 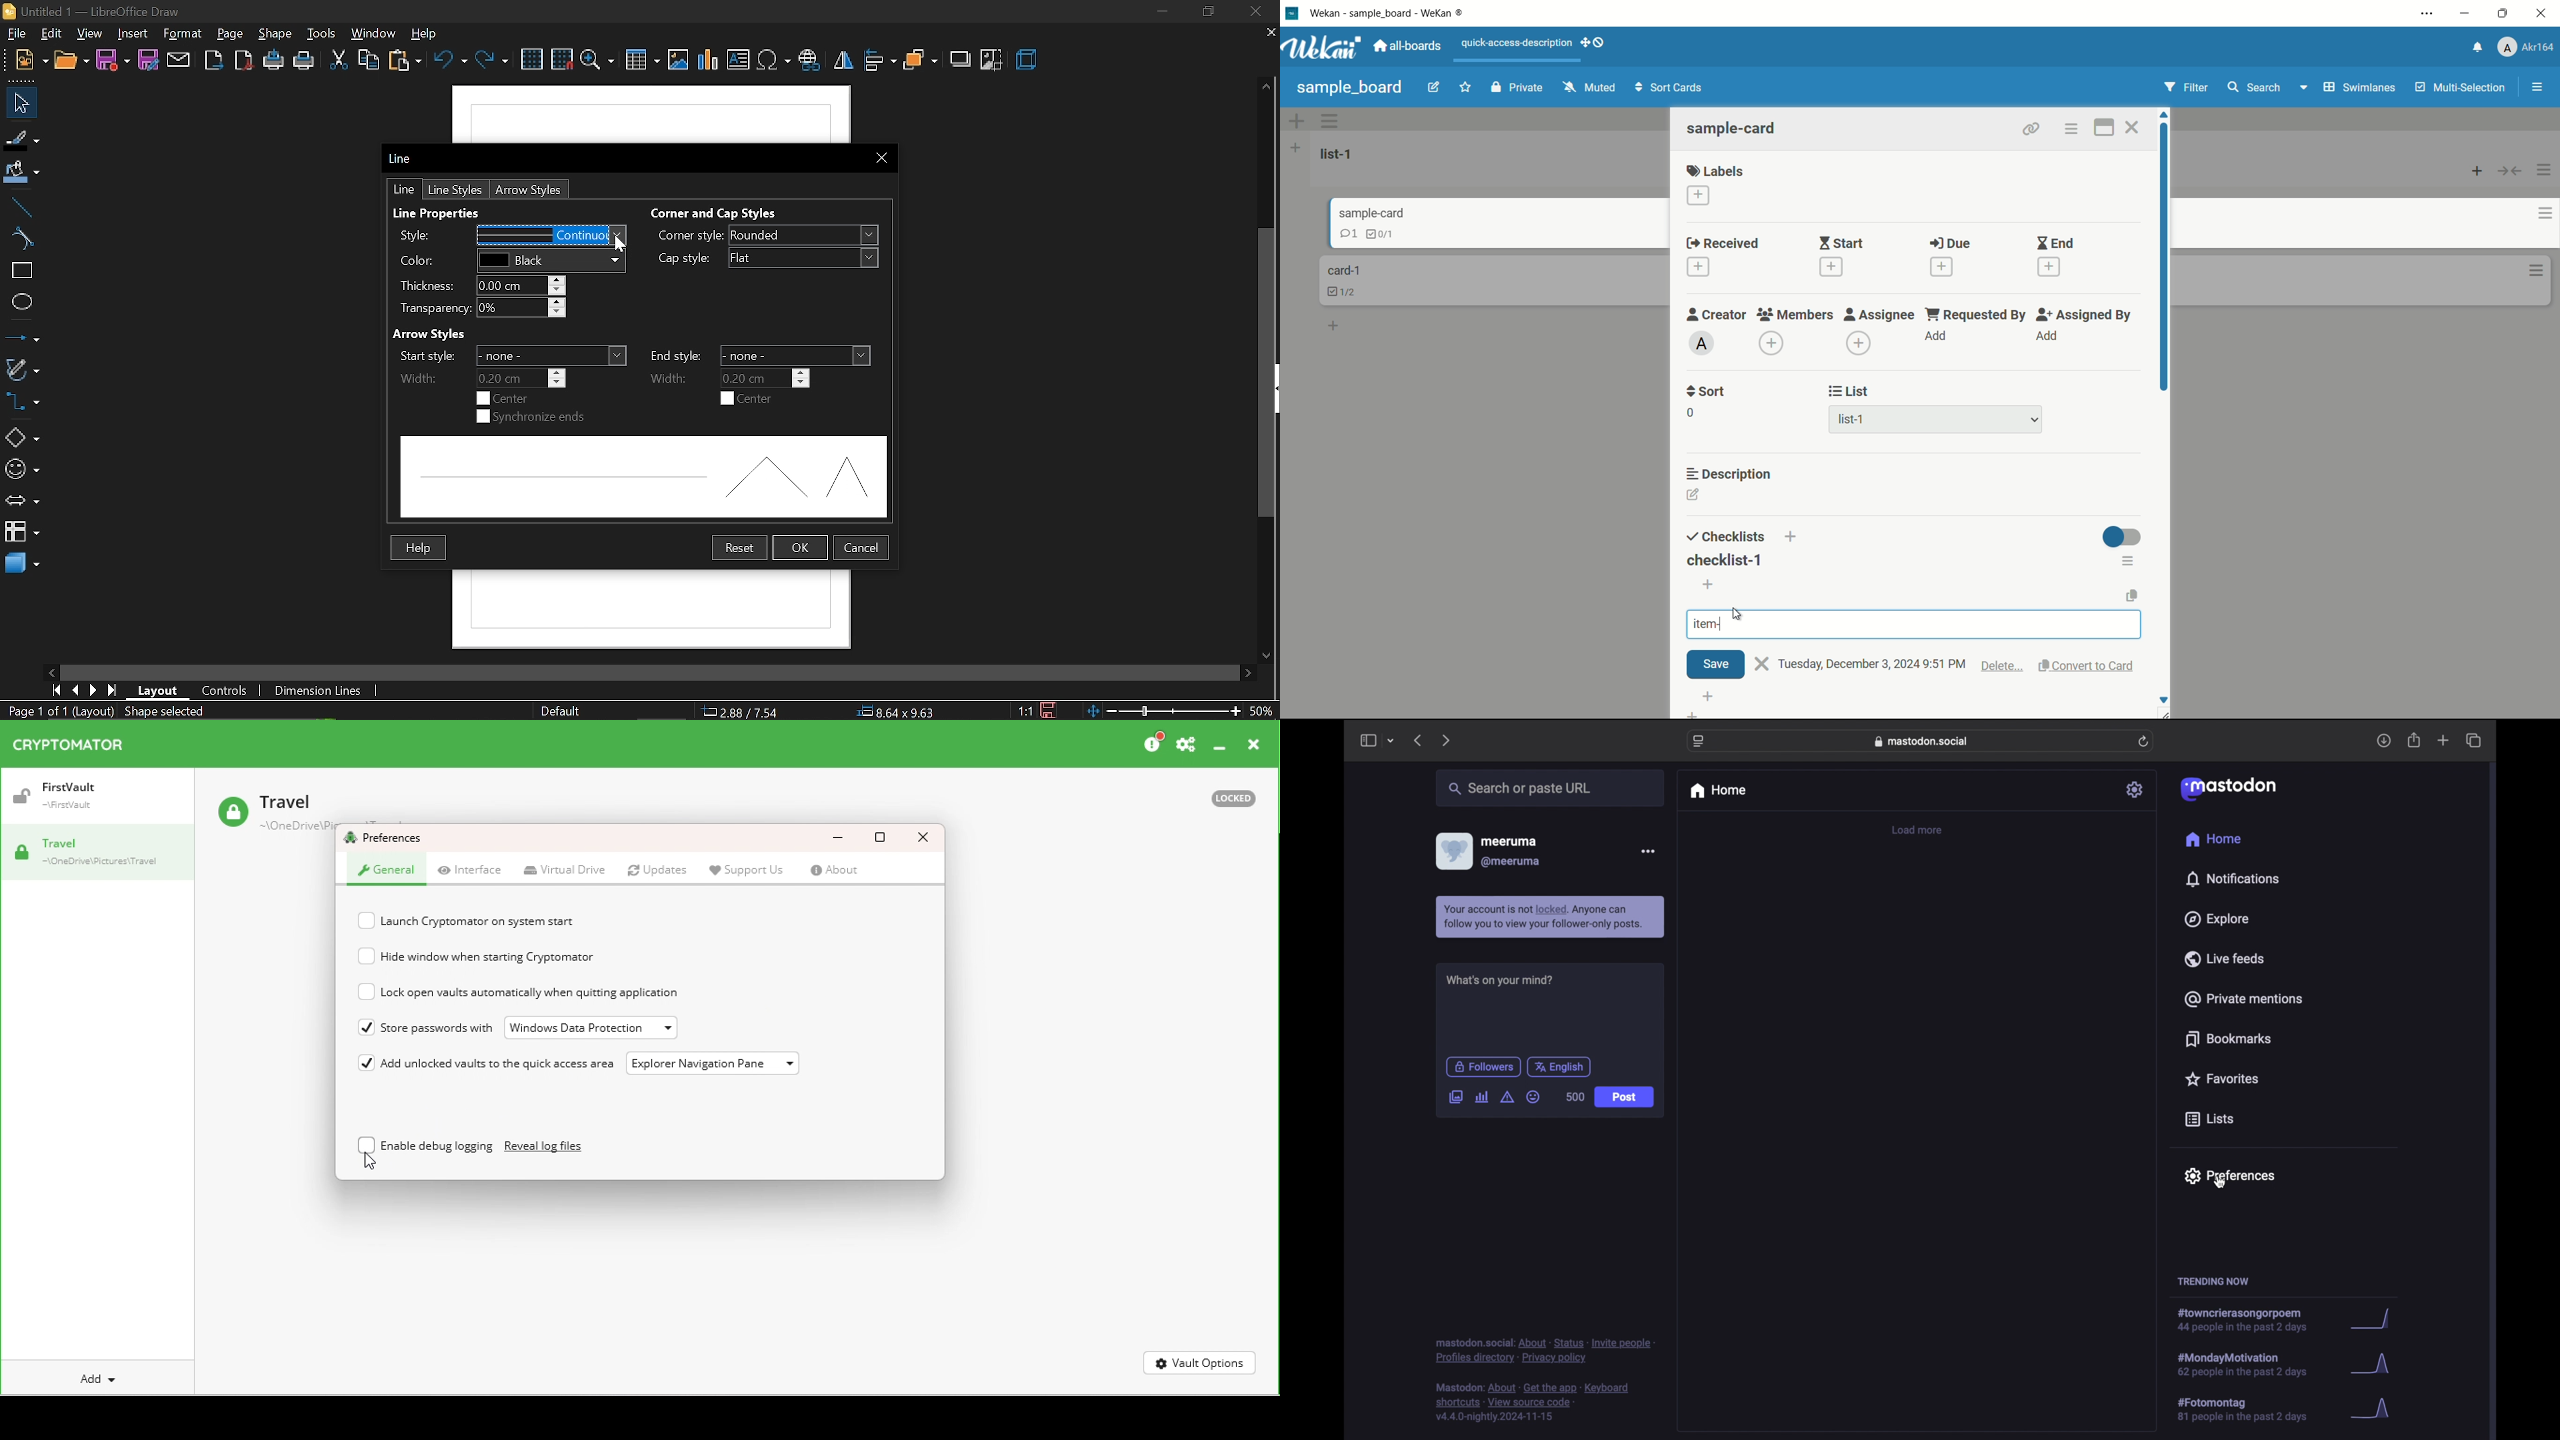 What do you see at coordinates (406, 159) in the screenshot?
I see `Line` at bounding box center [406, 159].